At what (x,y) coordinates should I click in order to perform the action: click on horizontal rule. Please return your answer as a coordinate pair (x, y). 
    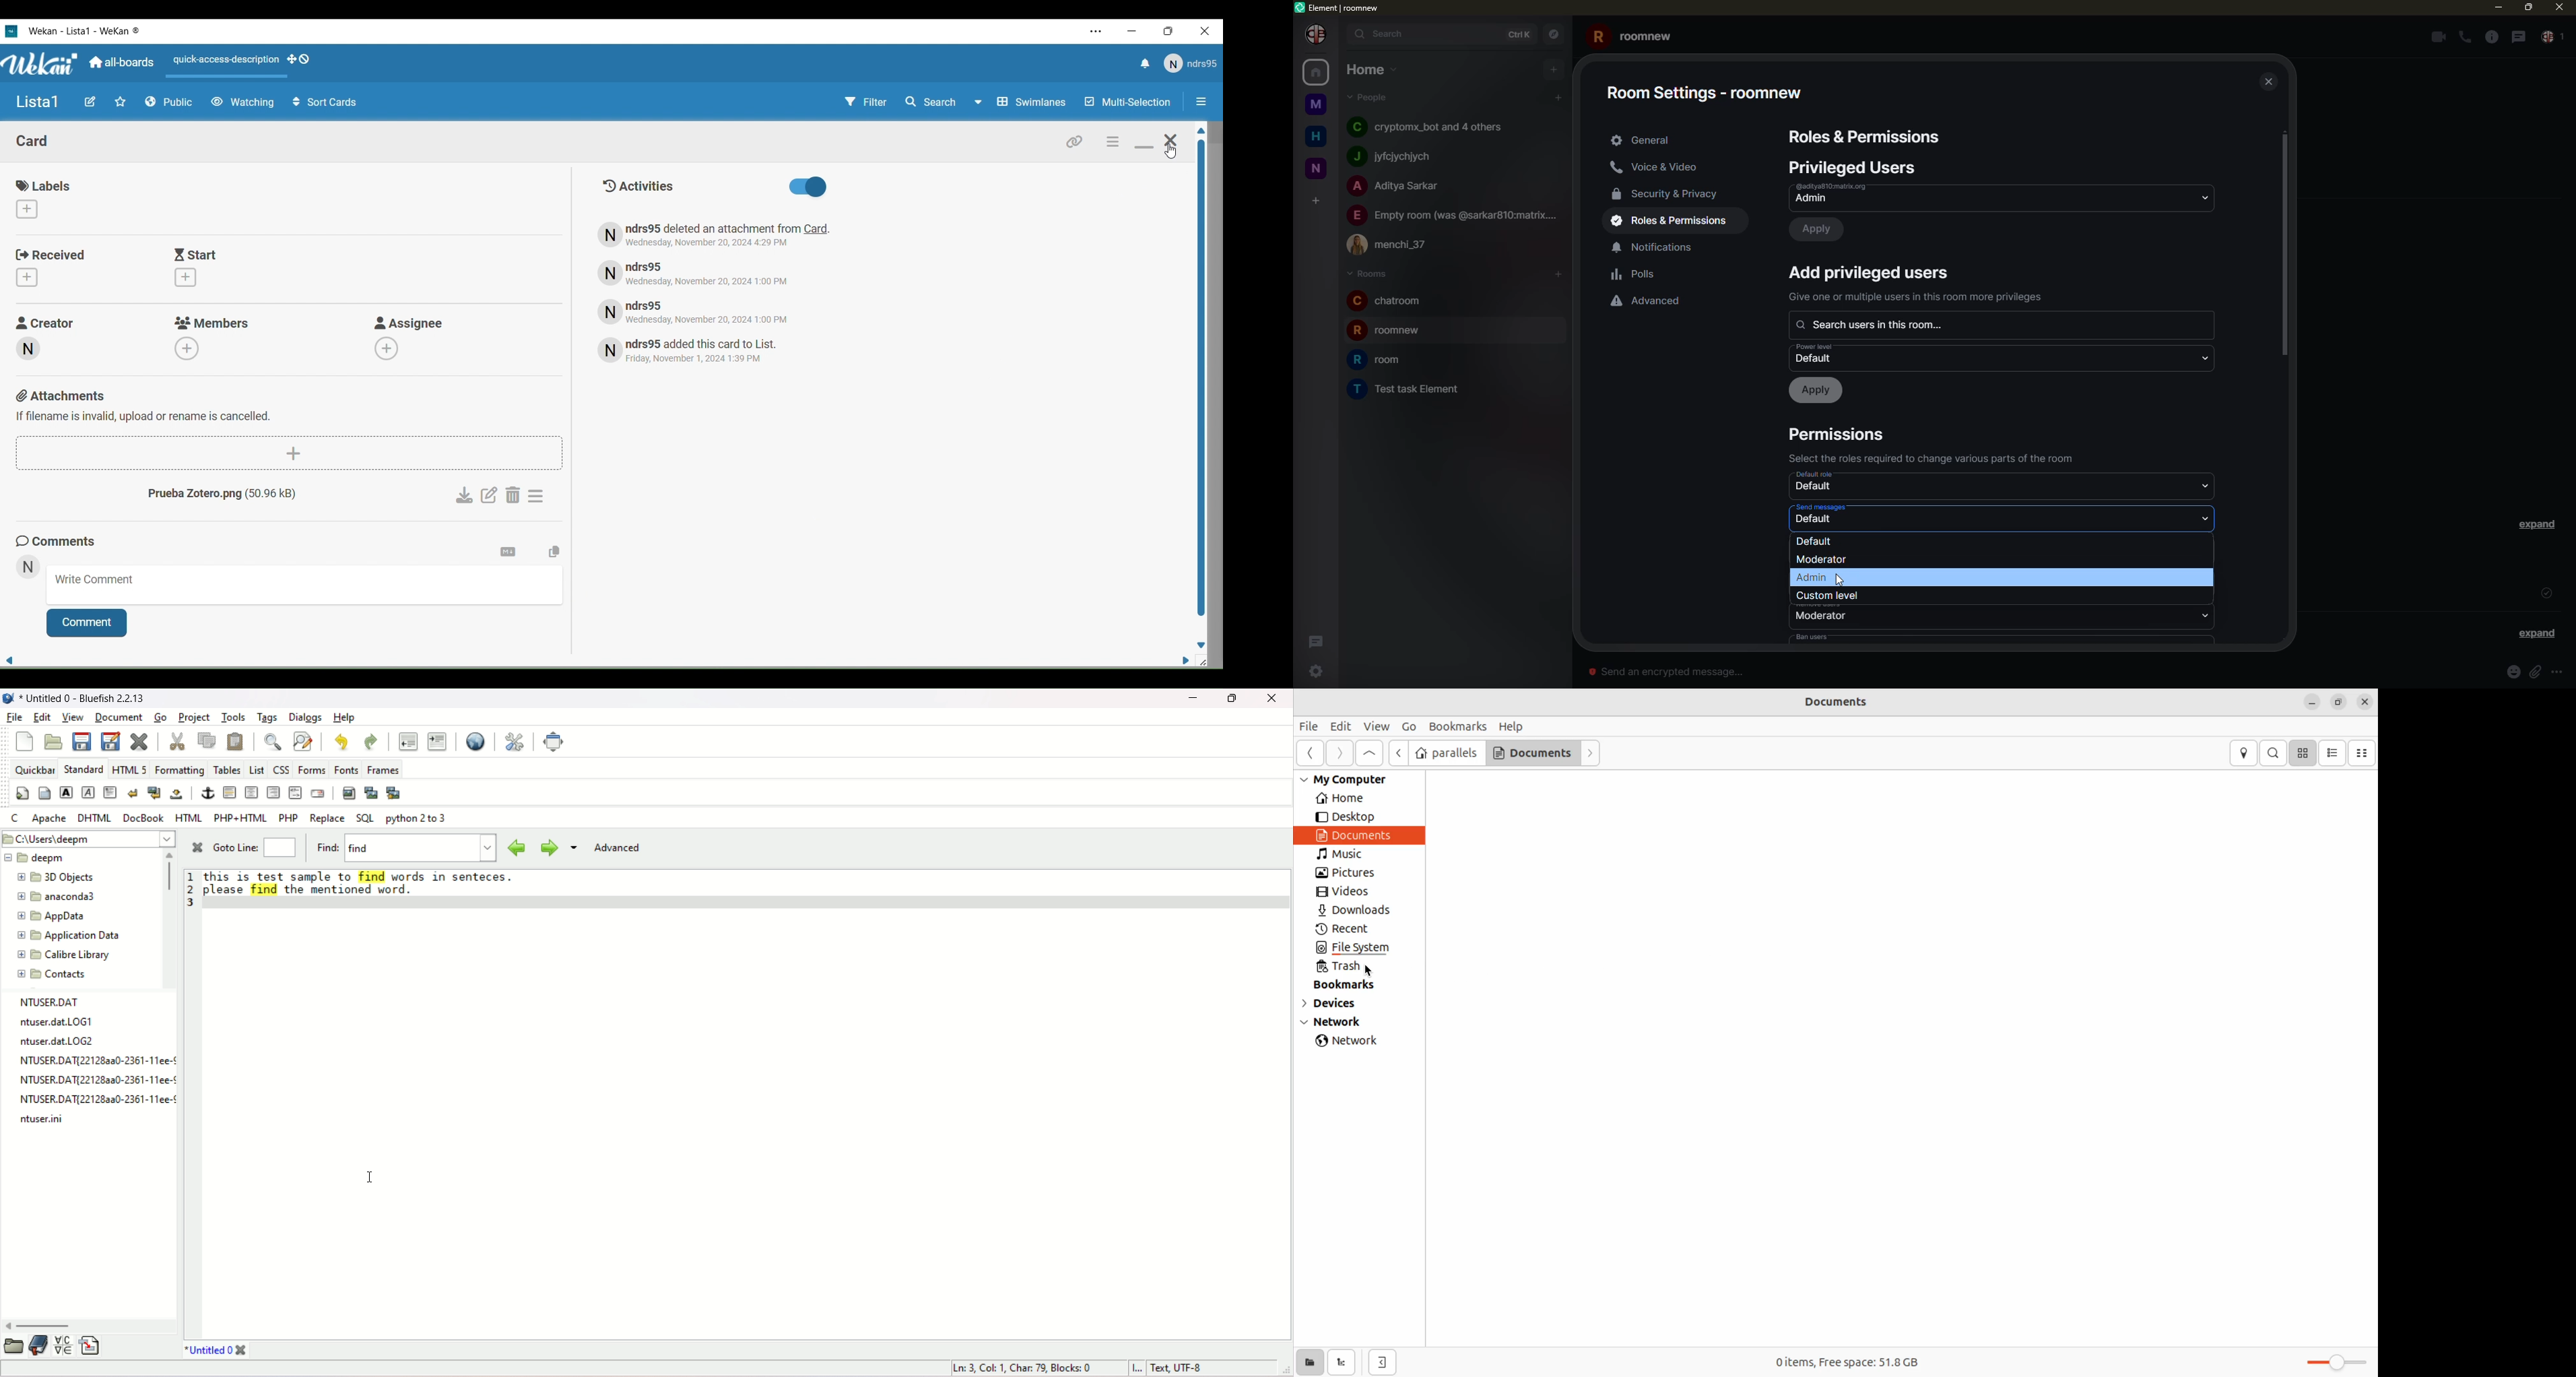
    Looking at the image, I should click on (229, 792).